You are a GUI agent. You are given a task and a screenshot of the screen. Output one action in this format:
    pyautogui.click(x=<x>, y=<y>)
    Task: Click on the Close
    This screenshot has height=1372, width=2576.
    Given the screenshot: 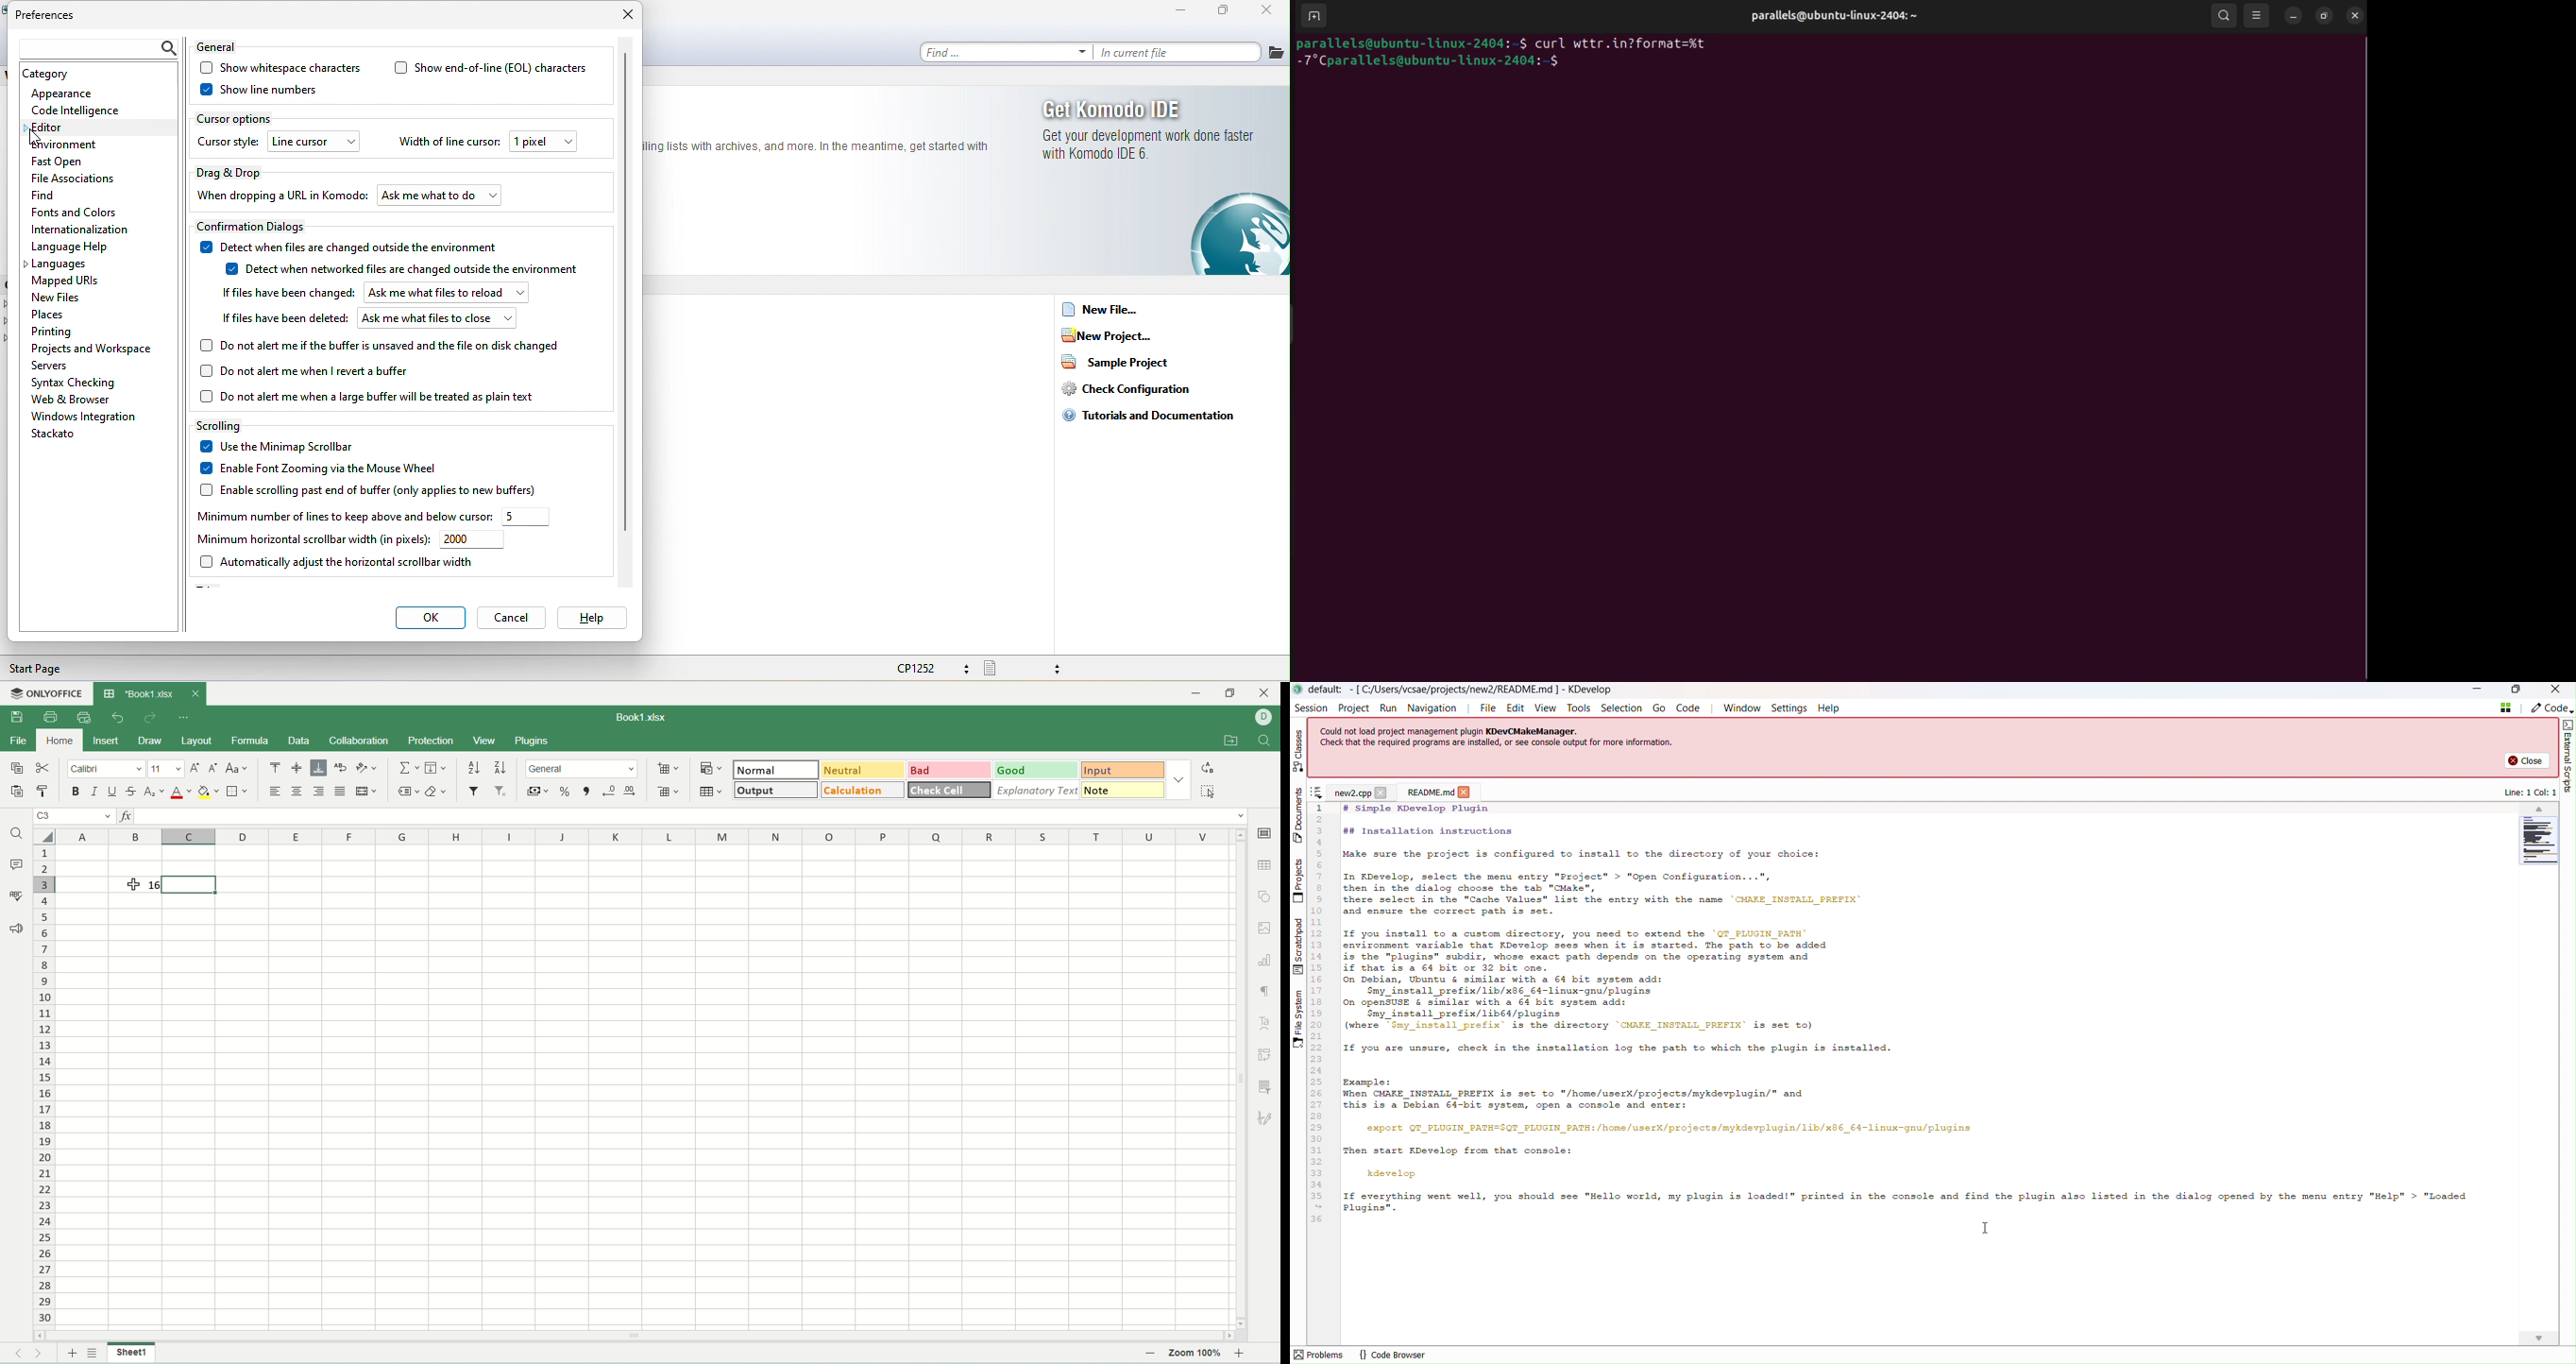 What is the action you would take?
    pyautogui.click(x=2558, y=689)
    